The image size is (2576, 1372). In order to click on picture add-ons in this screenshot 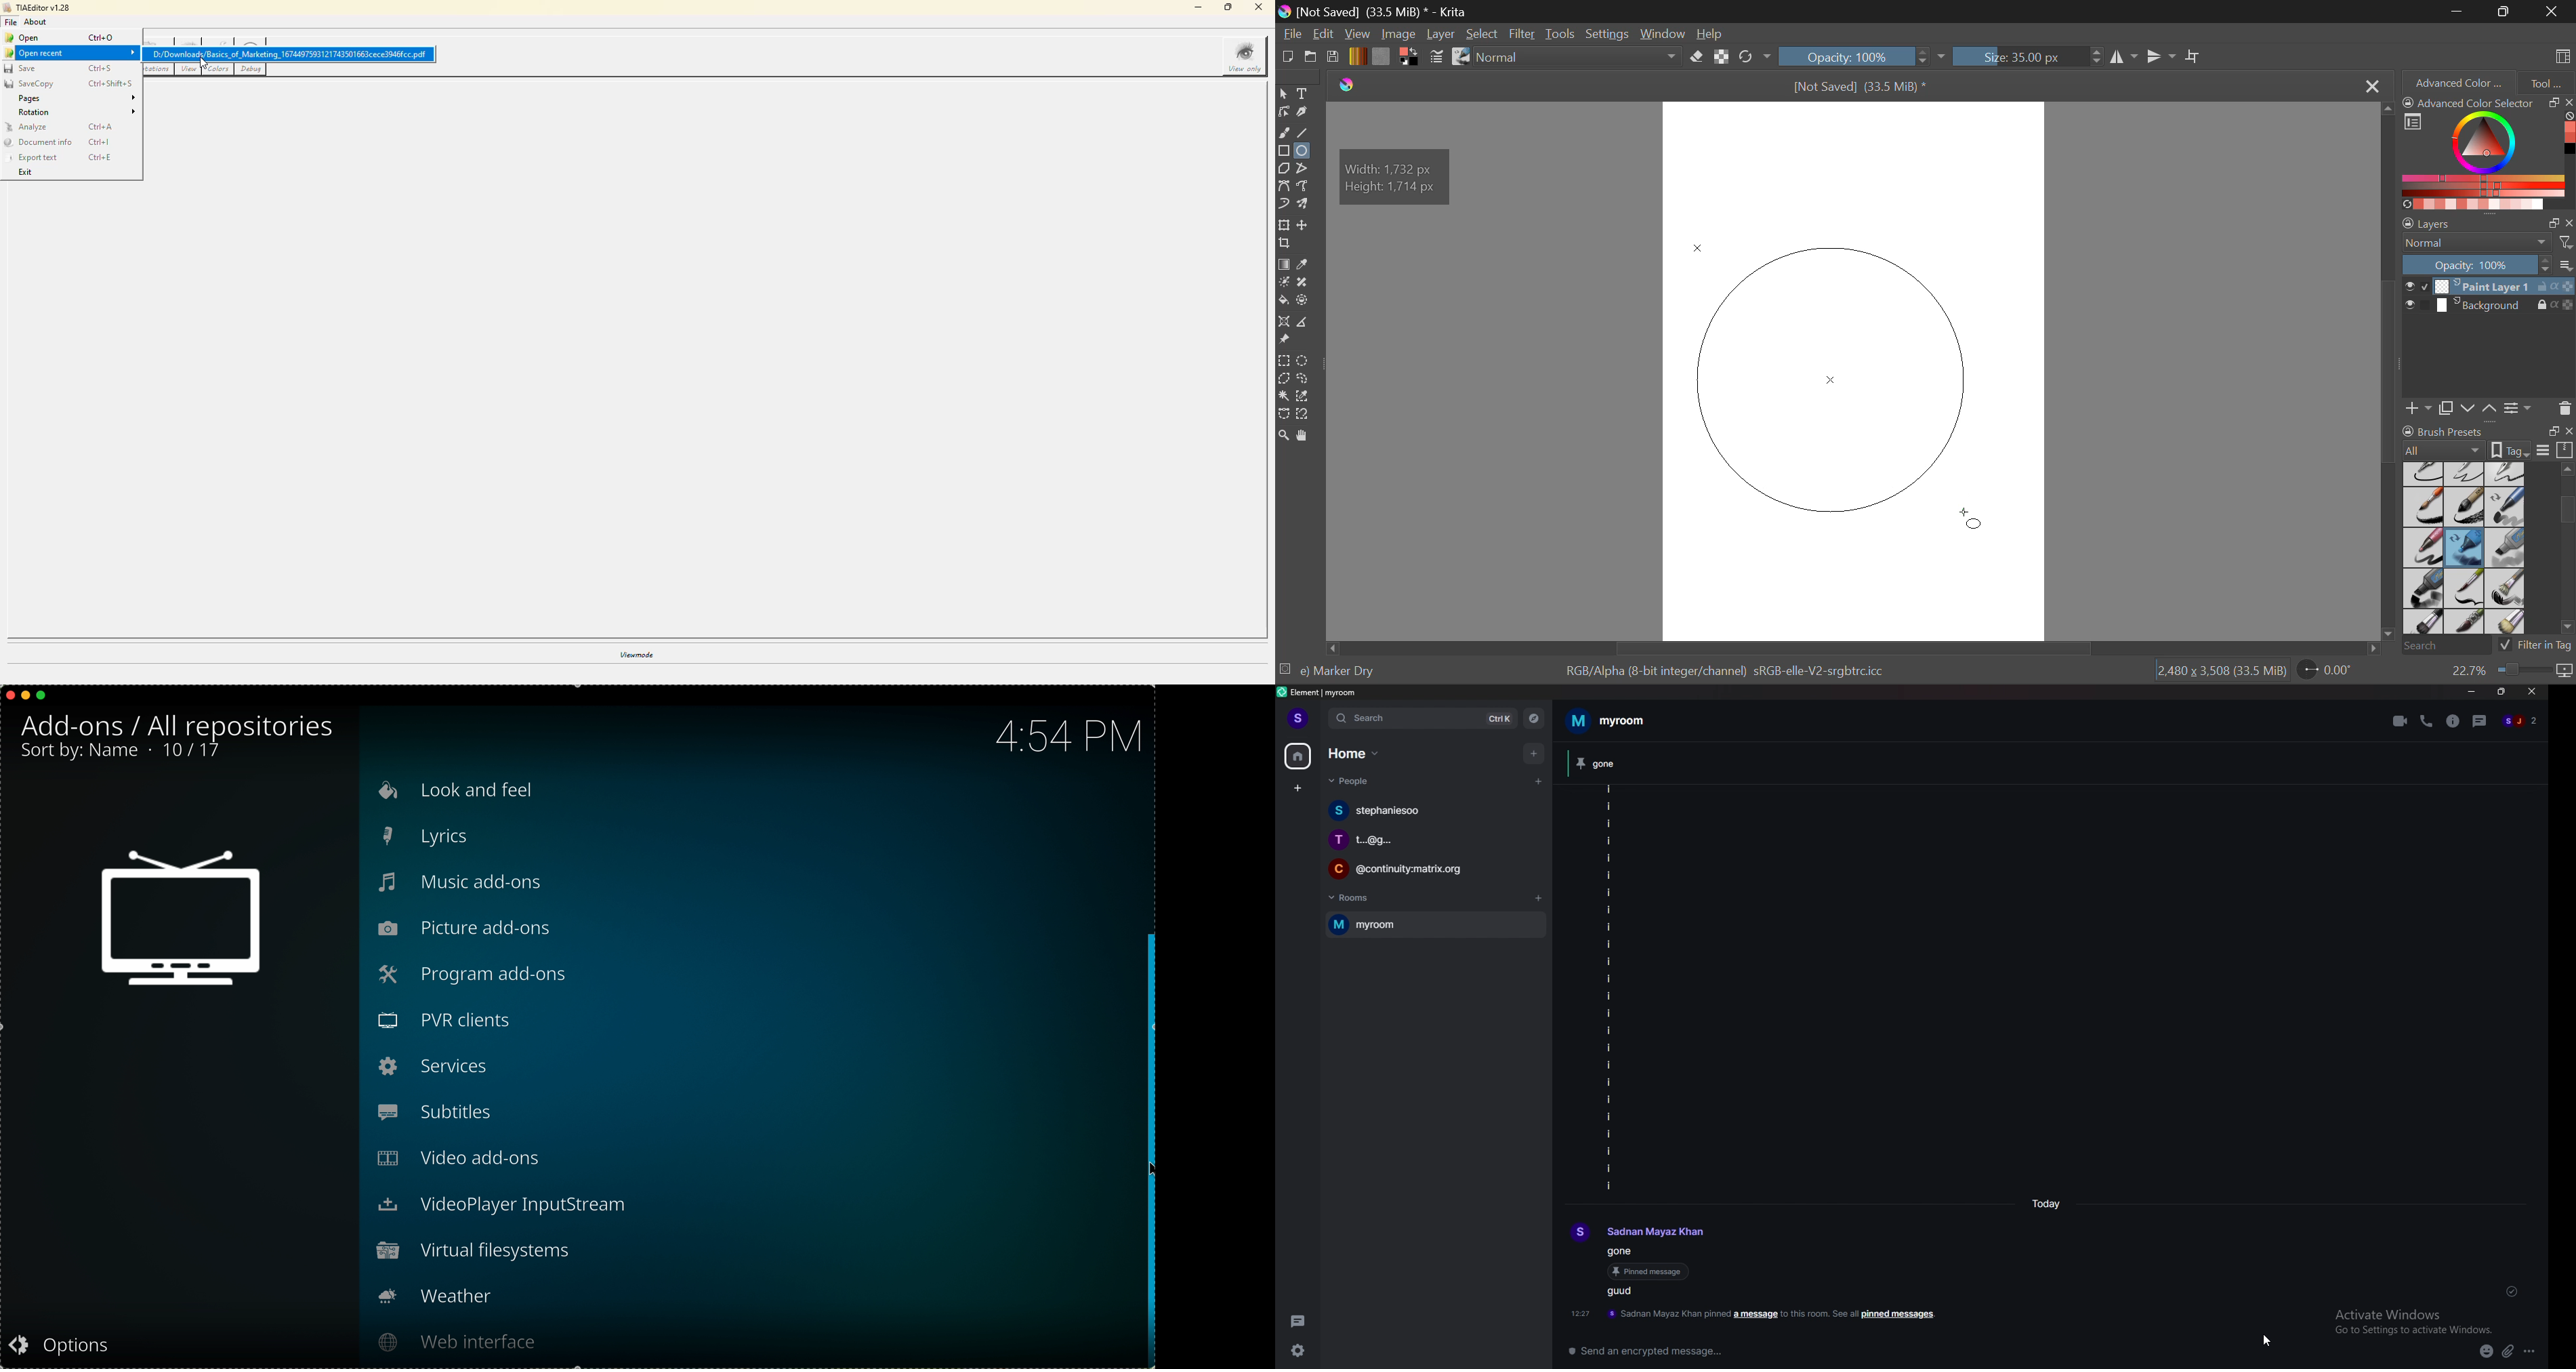, I will do `click(466, 929)`.